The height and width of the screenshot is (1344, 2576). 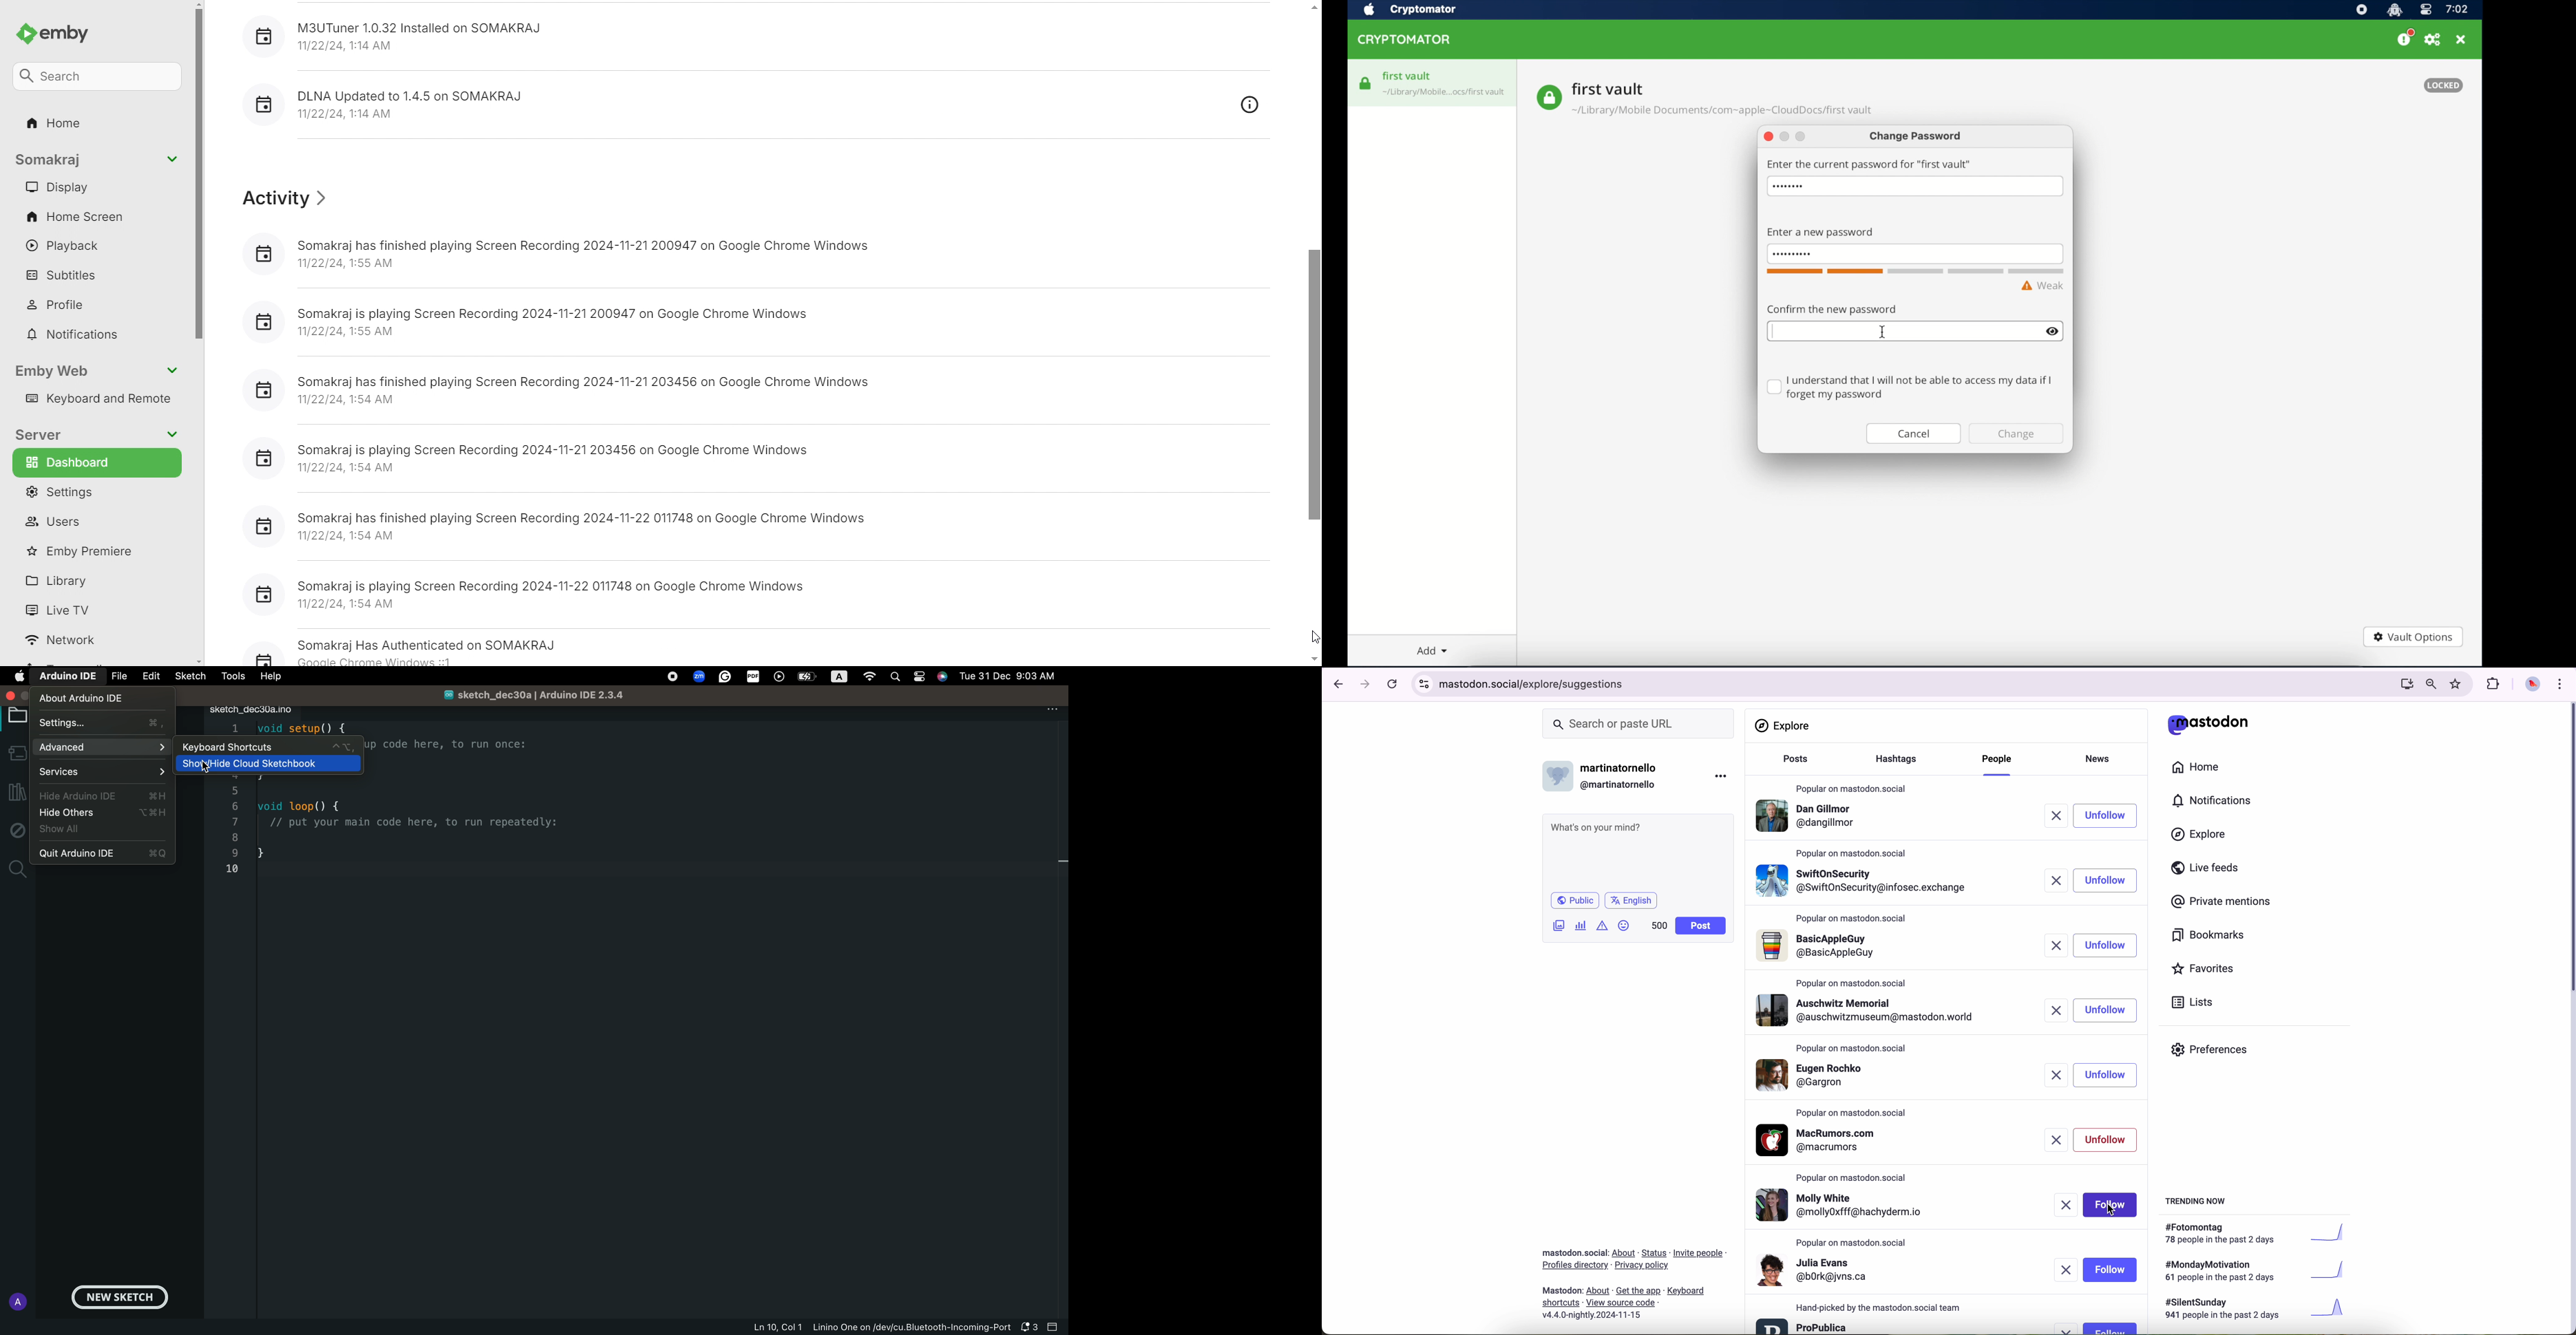 What do you see at coordinates (1365, 685) in the screenshot?
I see `navigate foward` at bounding box center [1365, 685].